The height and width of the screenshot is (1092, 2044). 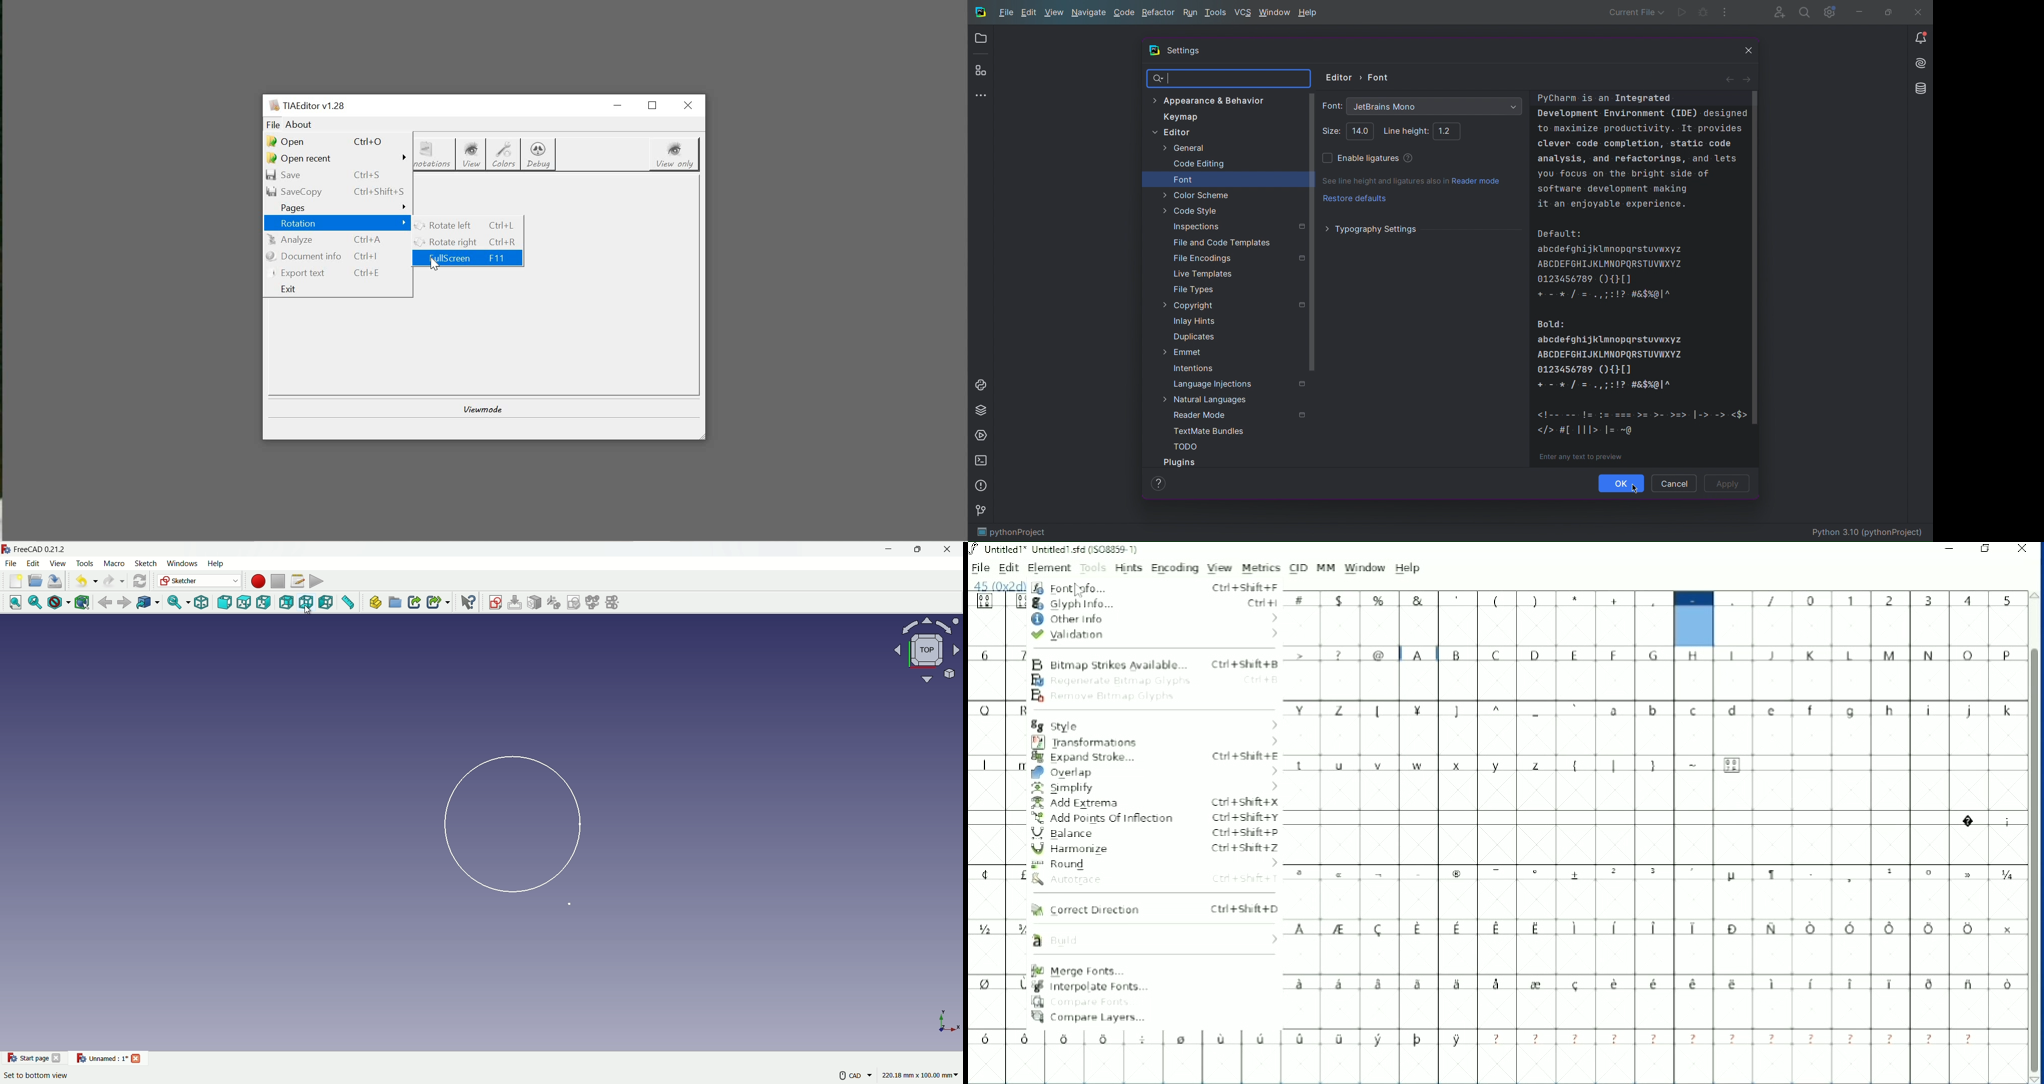 I want to click on app name, so click(x=34, y=550).